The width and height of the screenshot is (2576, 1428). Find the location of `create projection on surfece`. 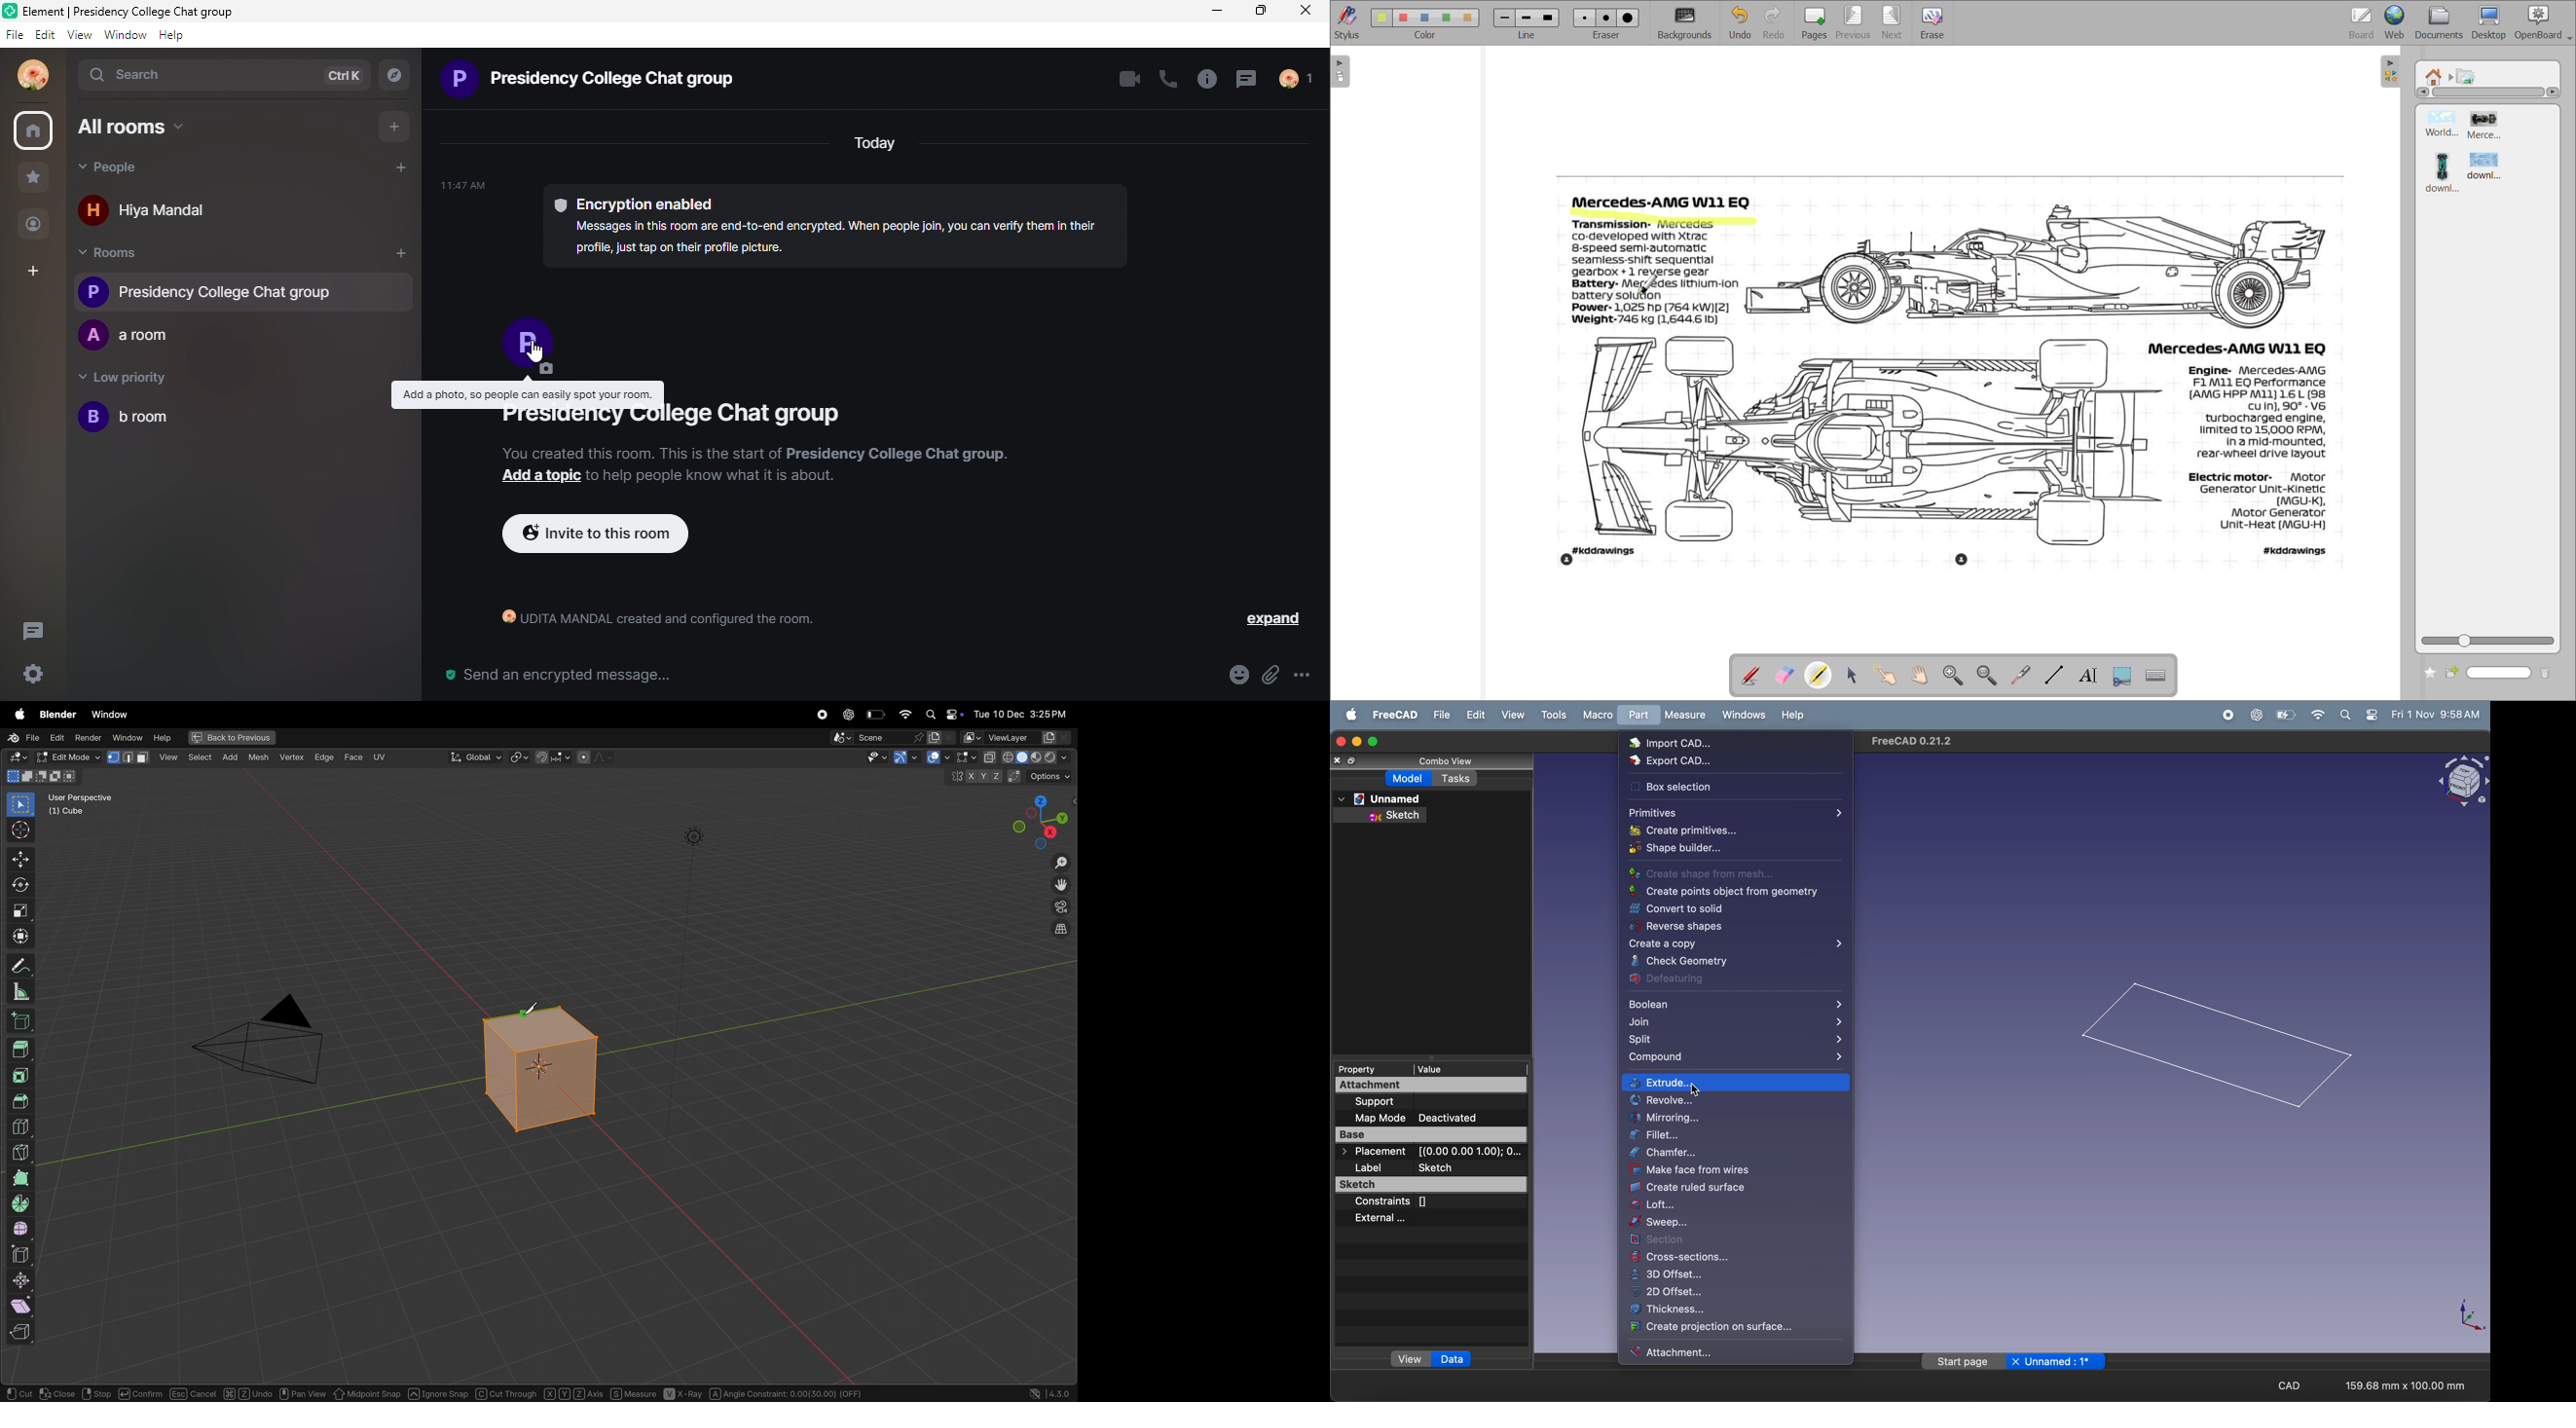

create projection on surfece is located at coordinates (1738, 1328).